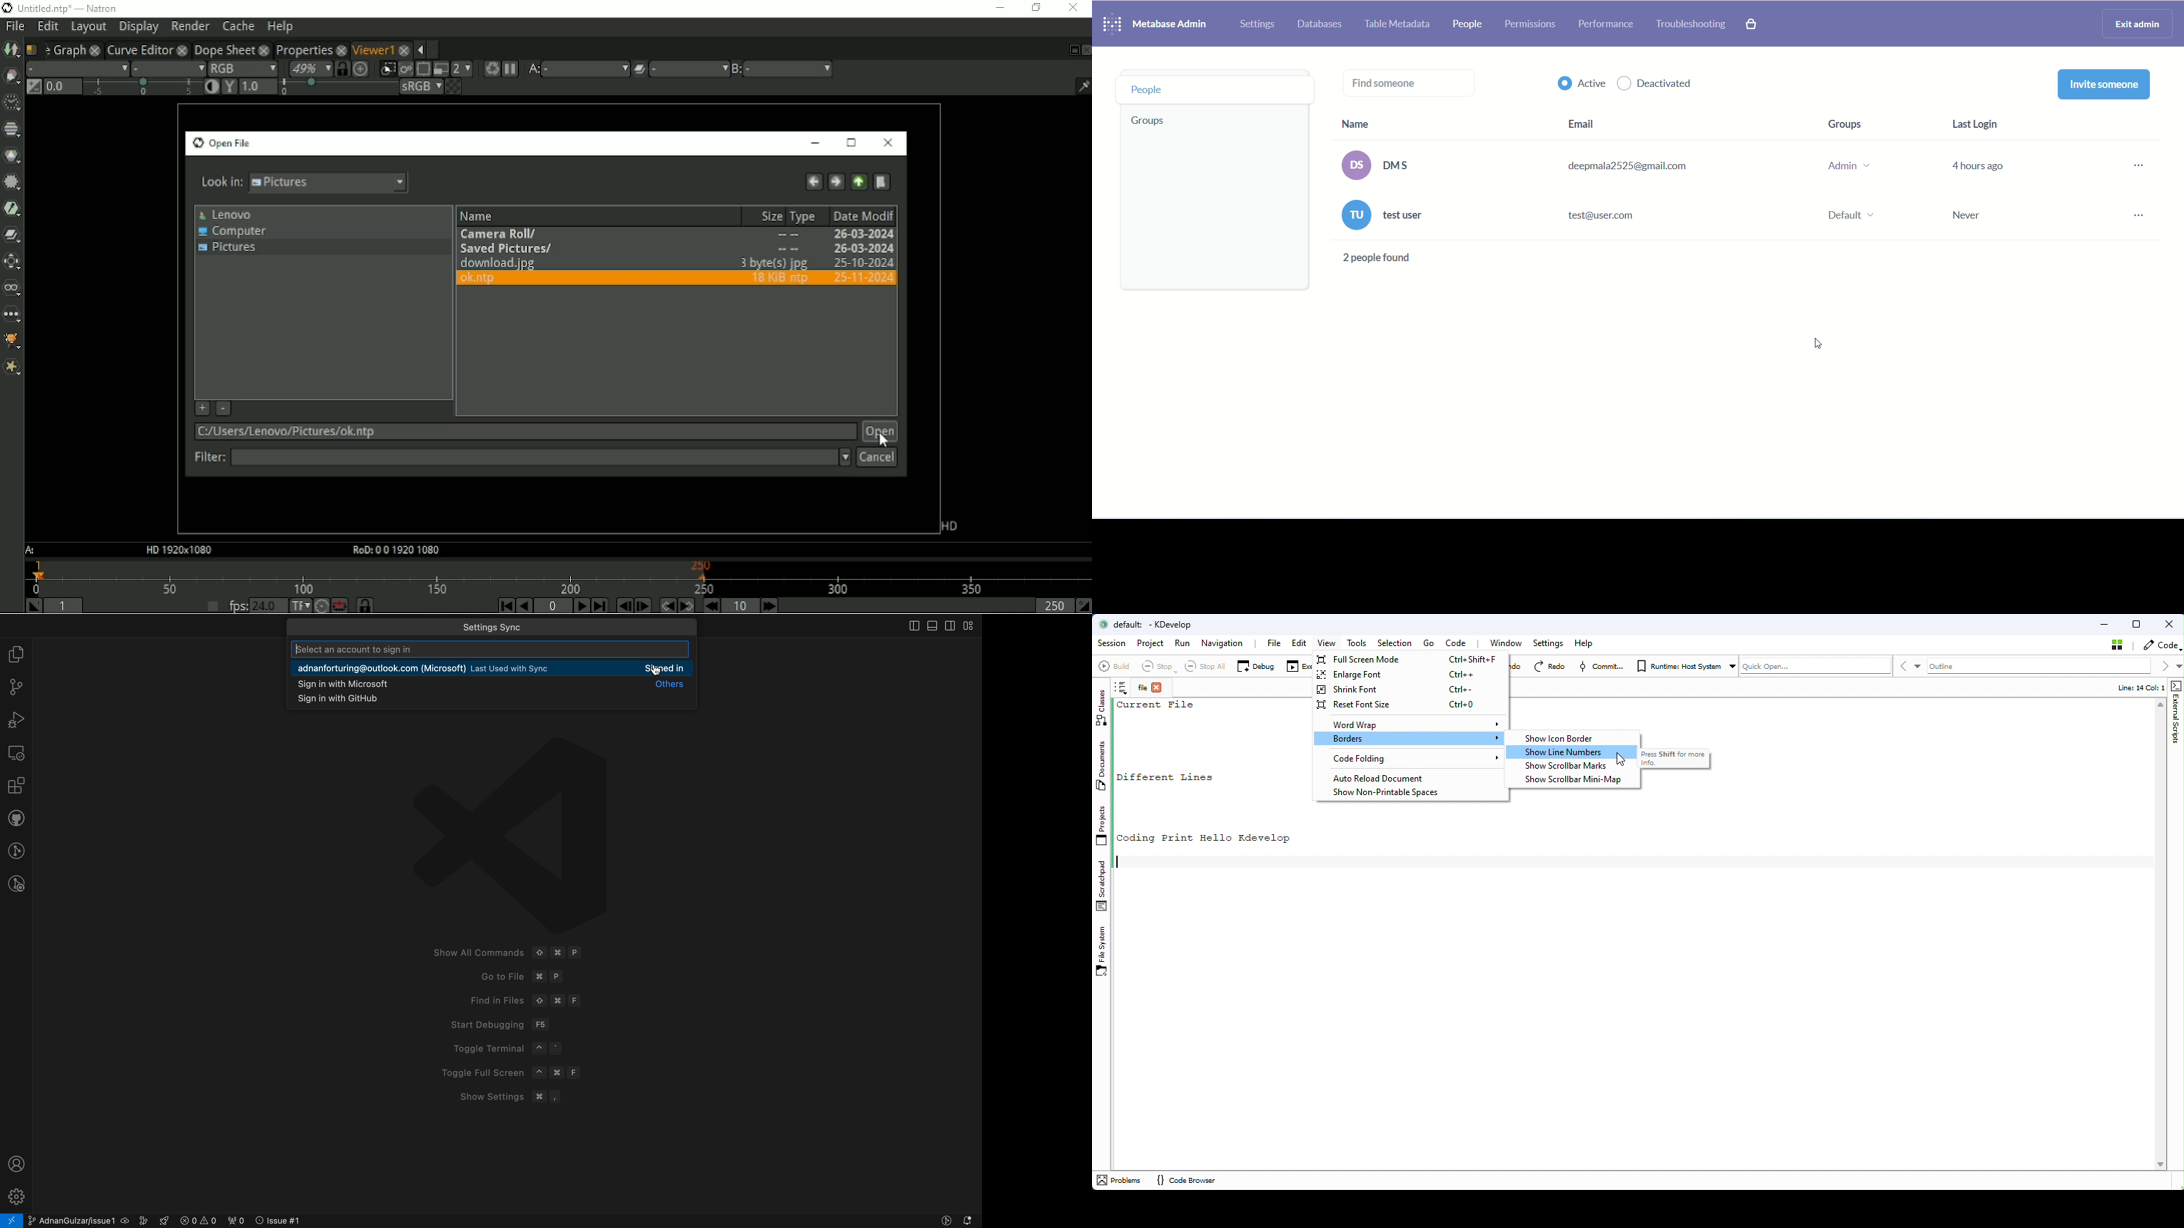 Image resolution: width=2184 pixels, height=1232 pixels. I want to click on Projects, so click(1102, 828).